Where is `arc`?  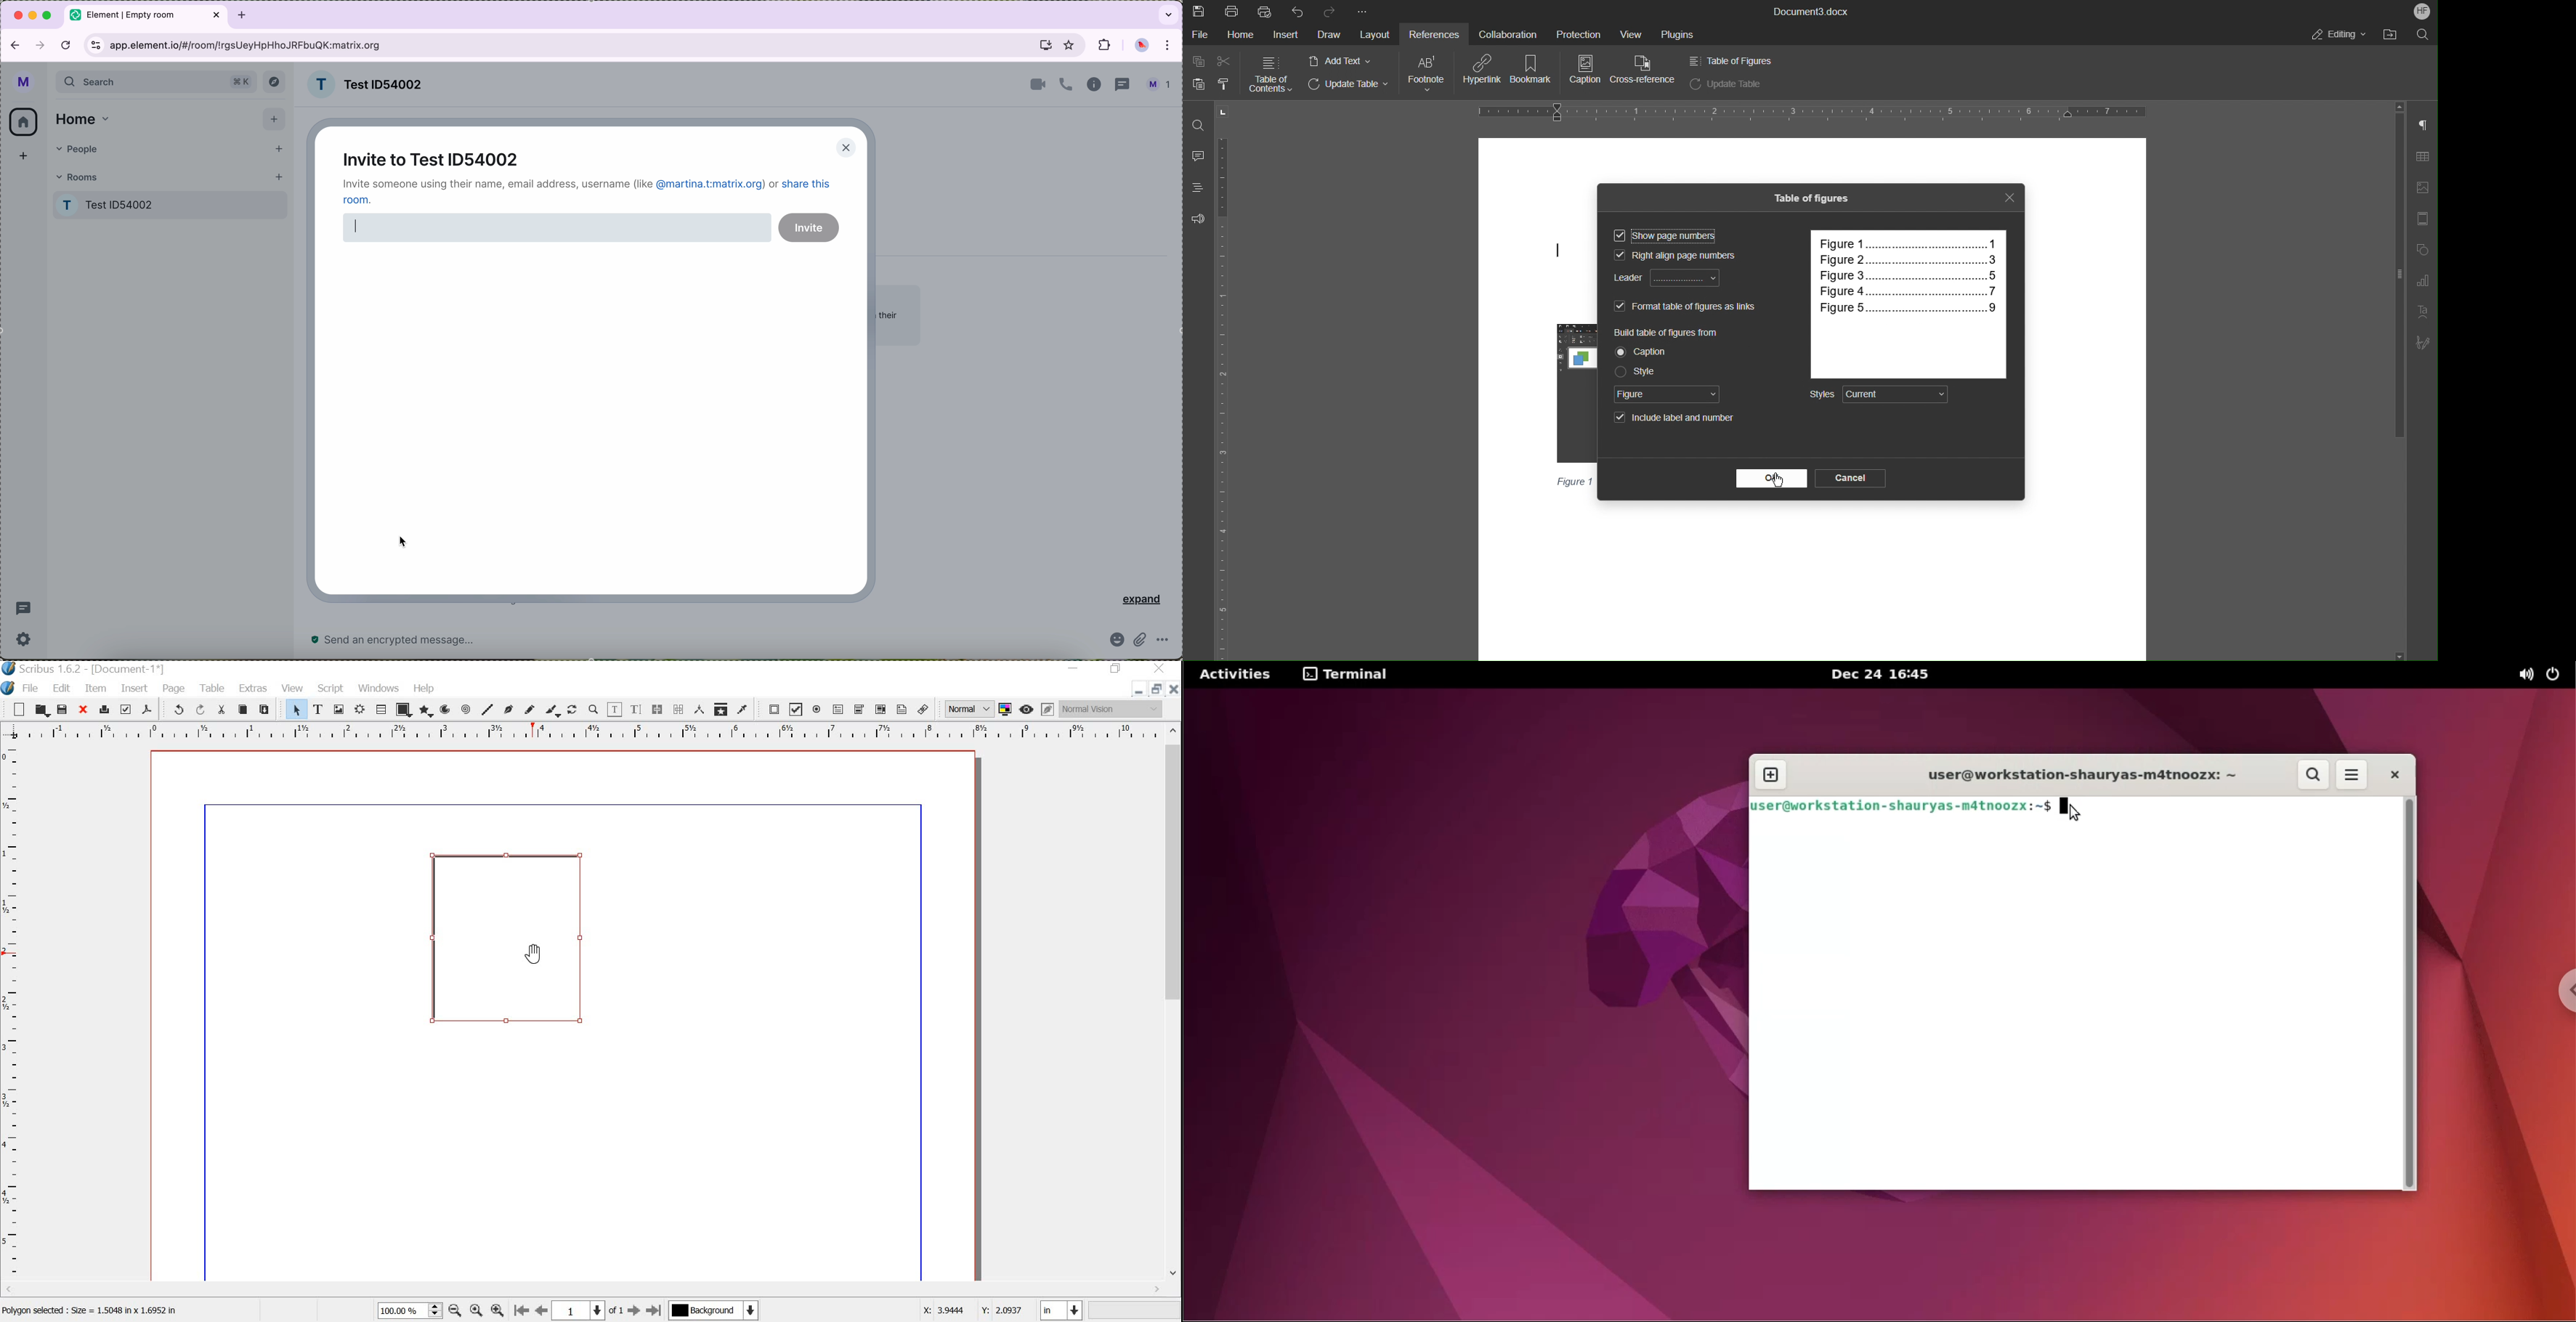 arc is located at coordinates (447, 709).